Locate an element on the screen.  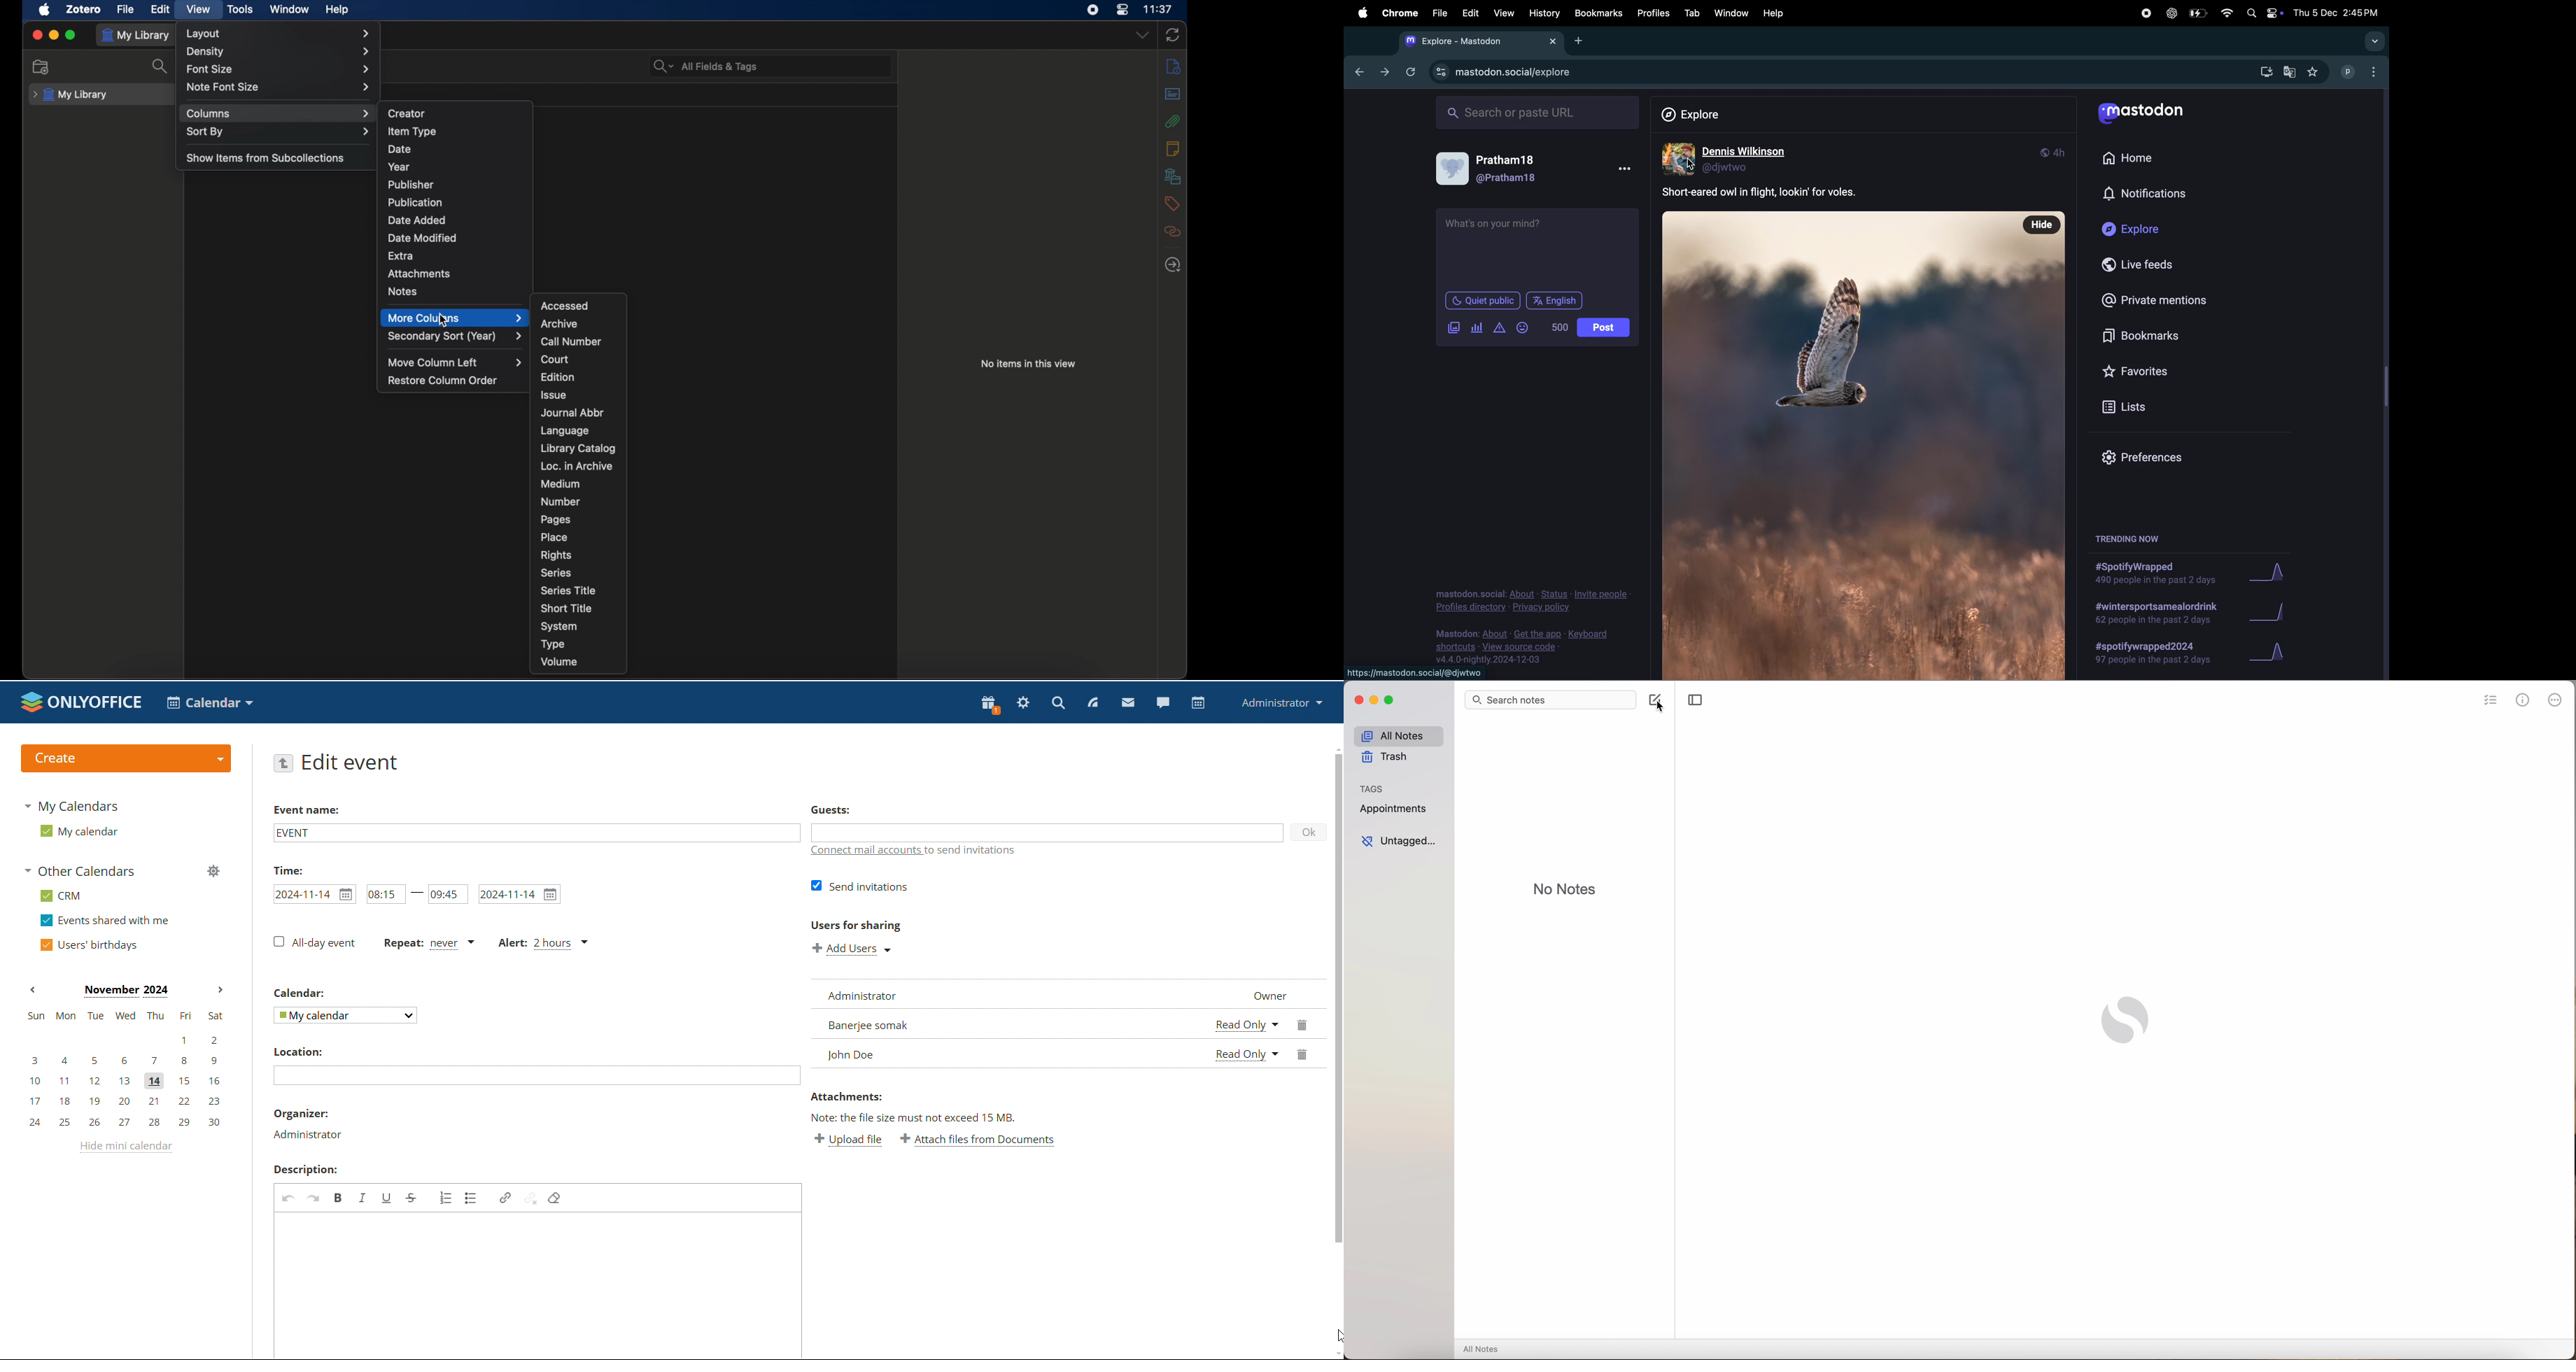
tools is located at coordinates (241, 9).